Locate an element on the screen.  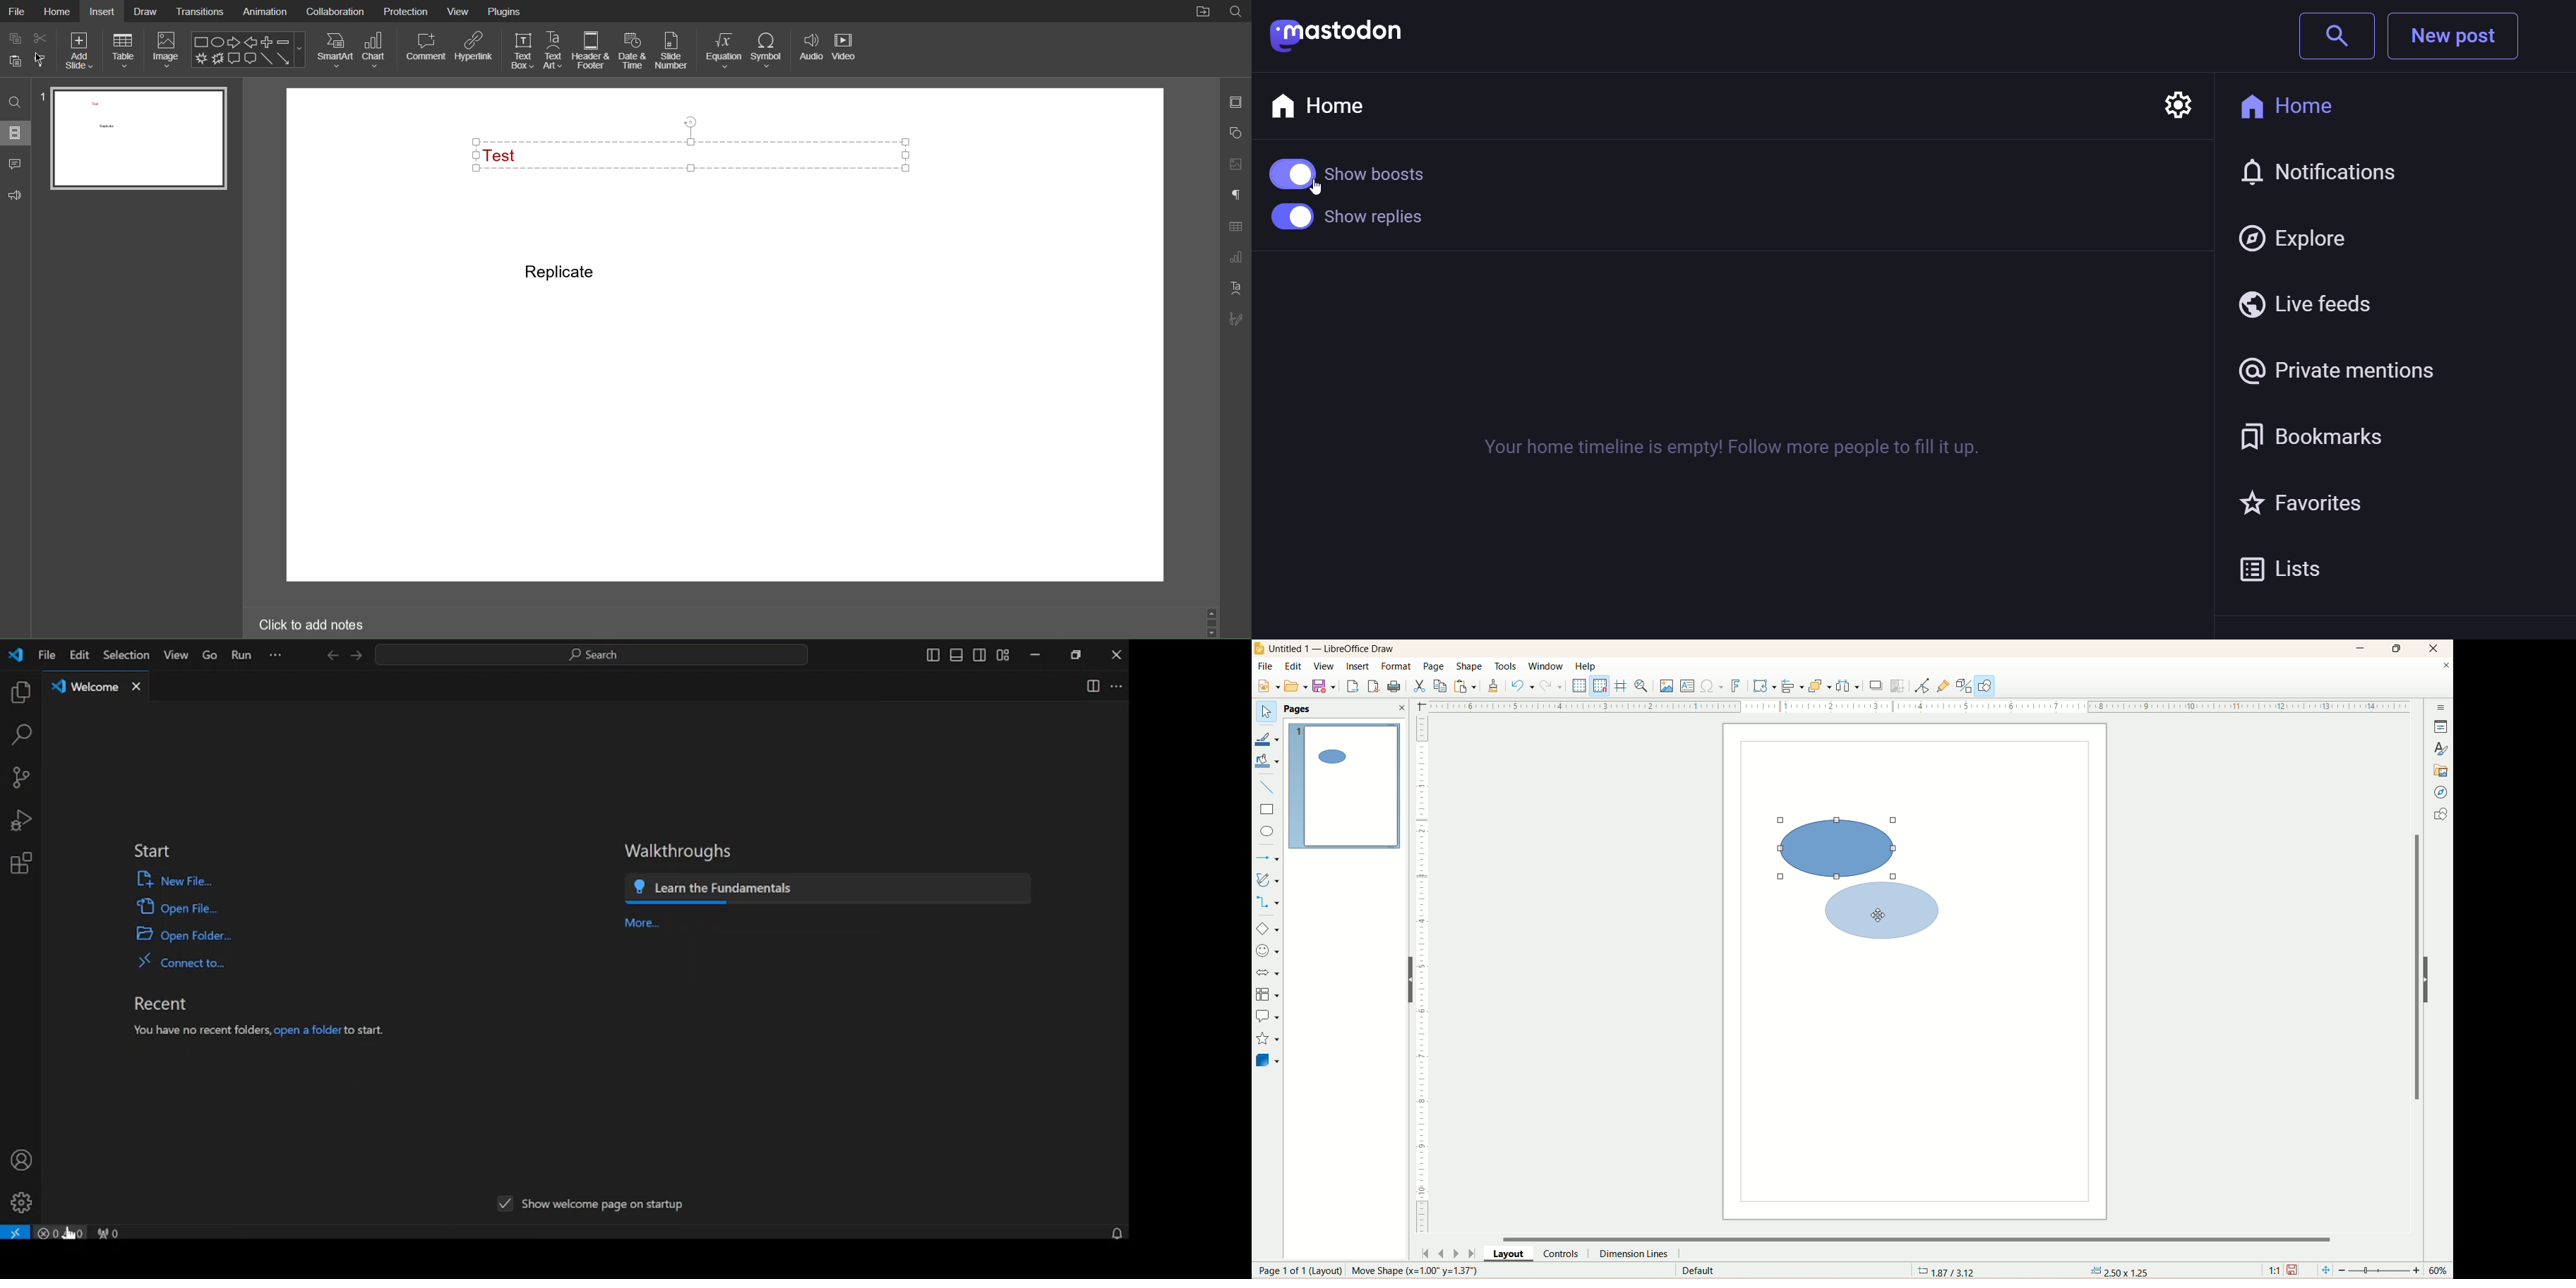
gluepoint function is located at coordinates (1945, 686).